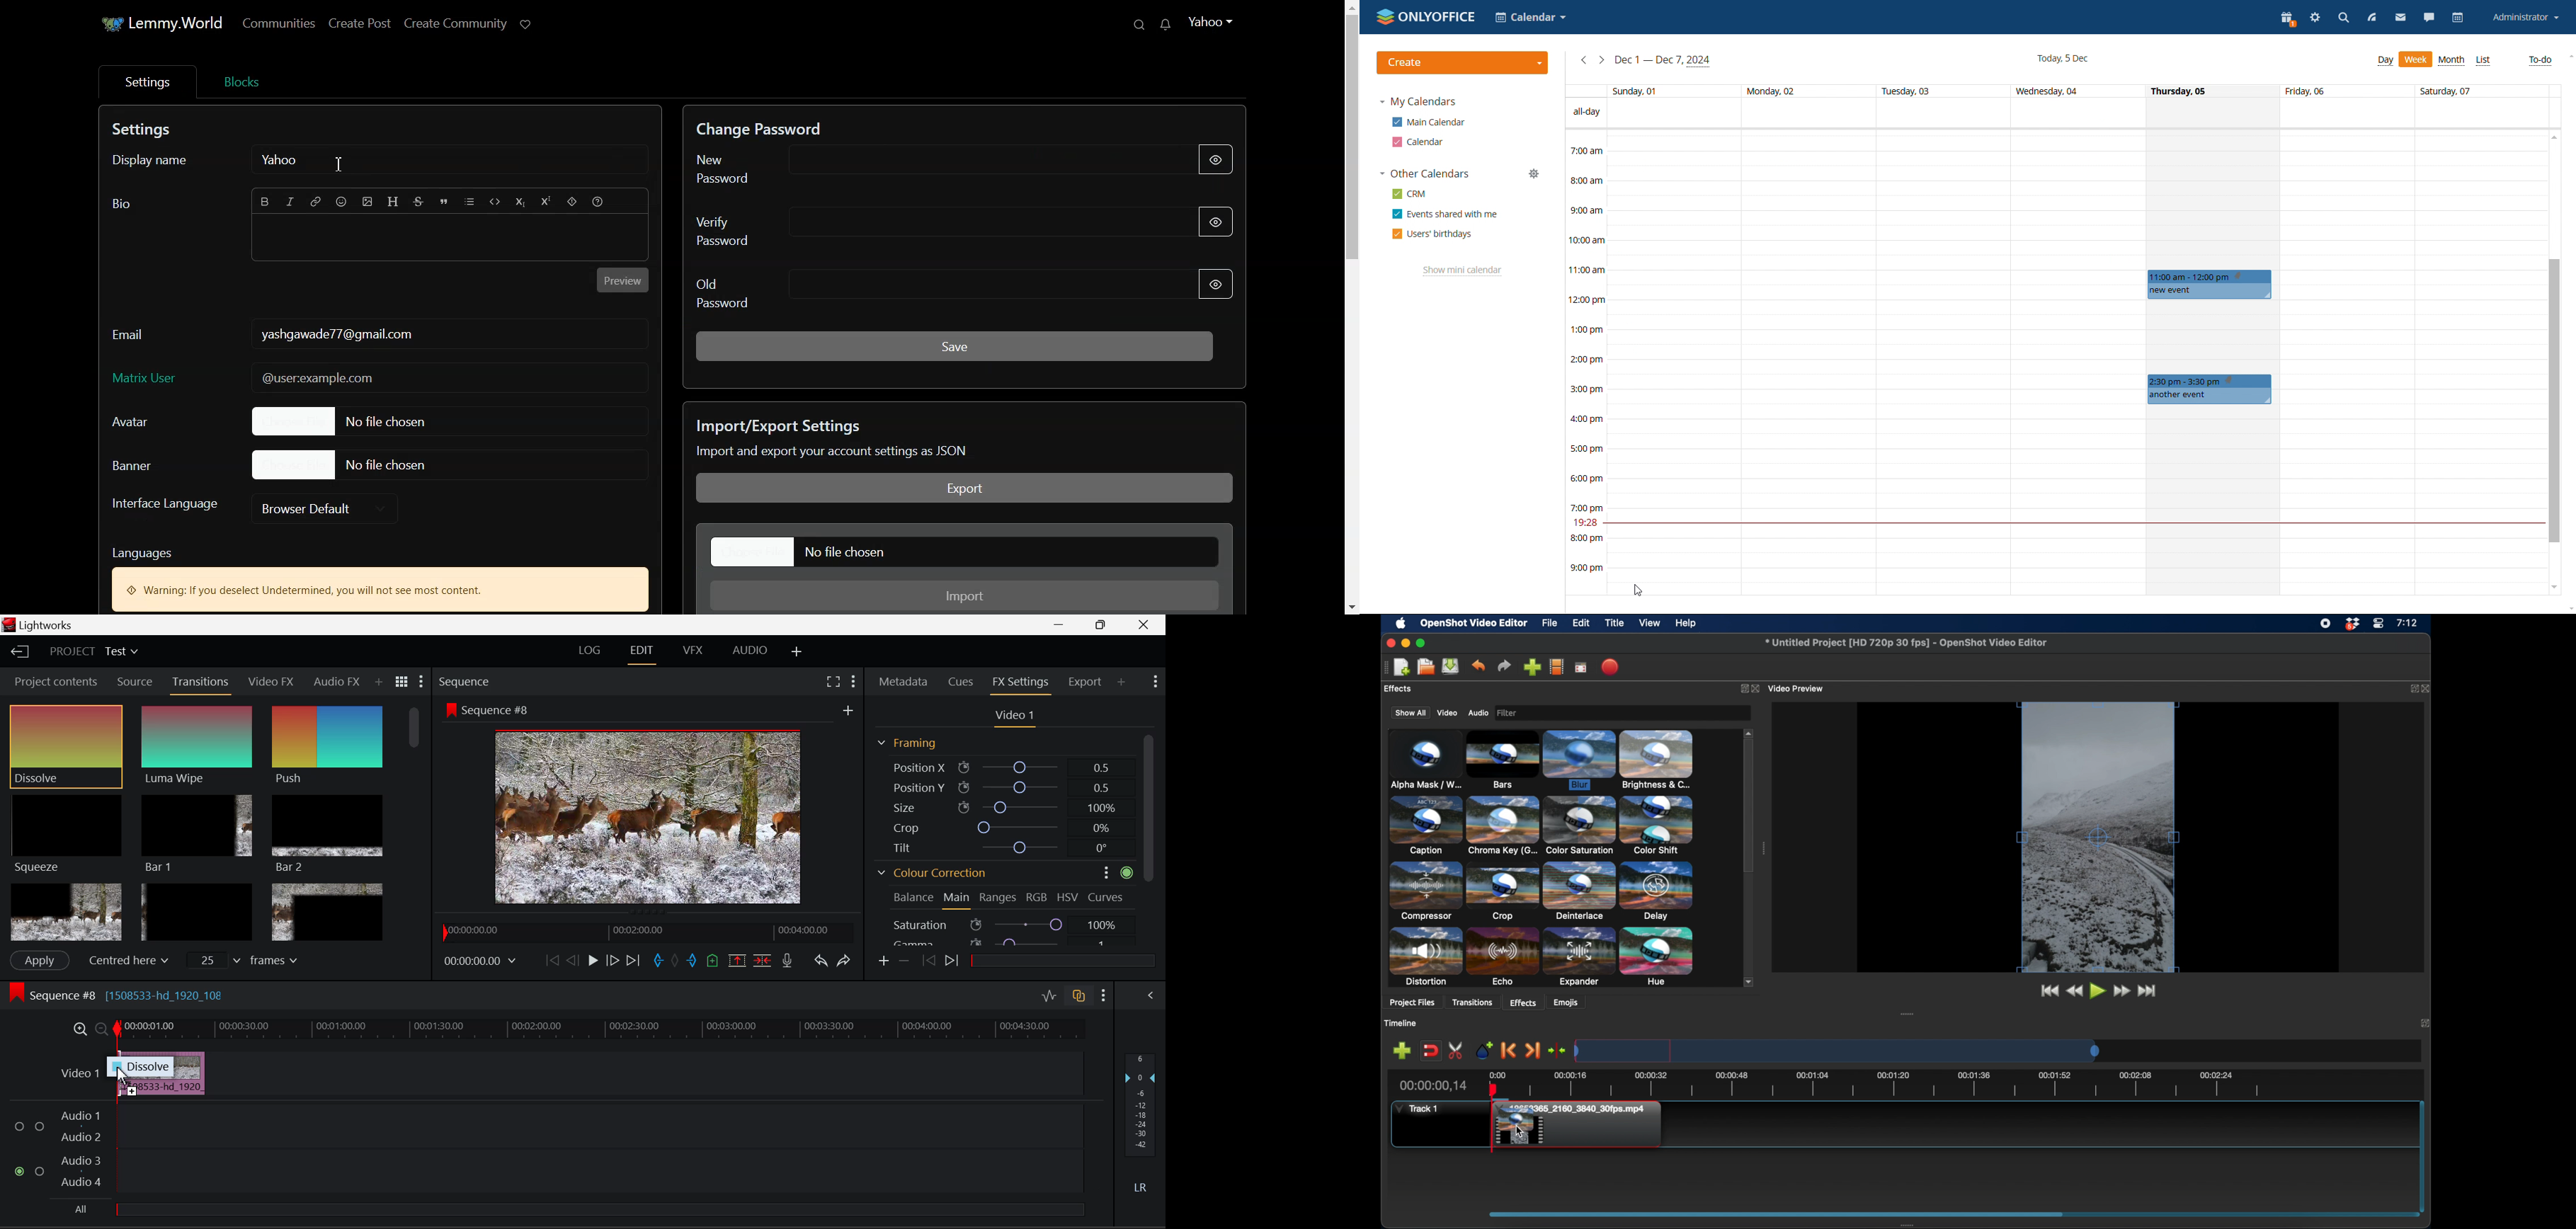 This screenshot has height=1232, width=2576. Describe the element at coordinates (450, 240) in the screenshot. I see `Typing window` at that location.